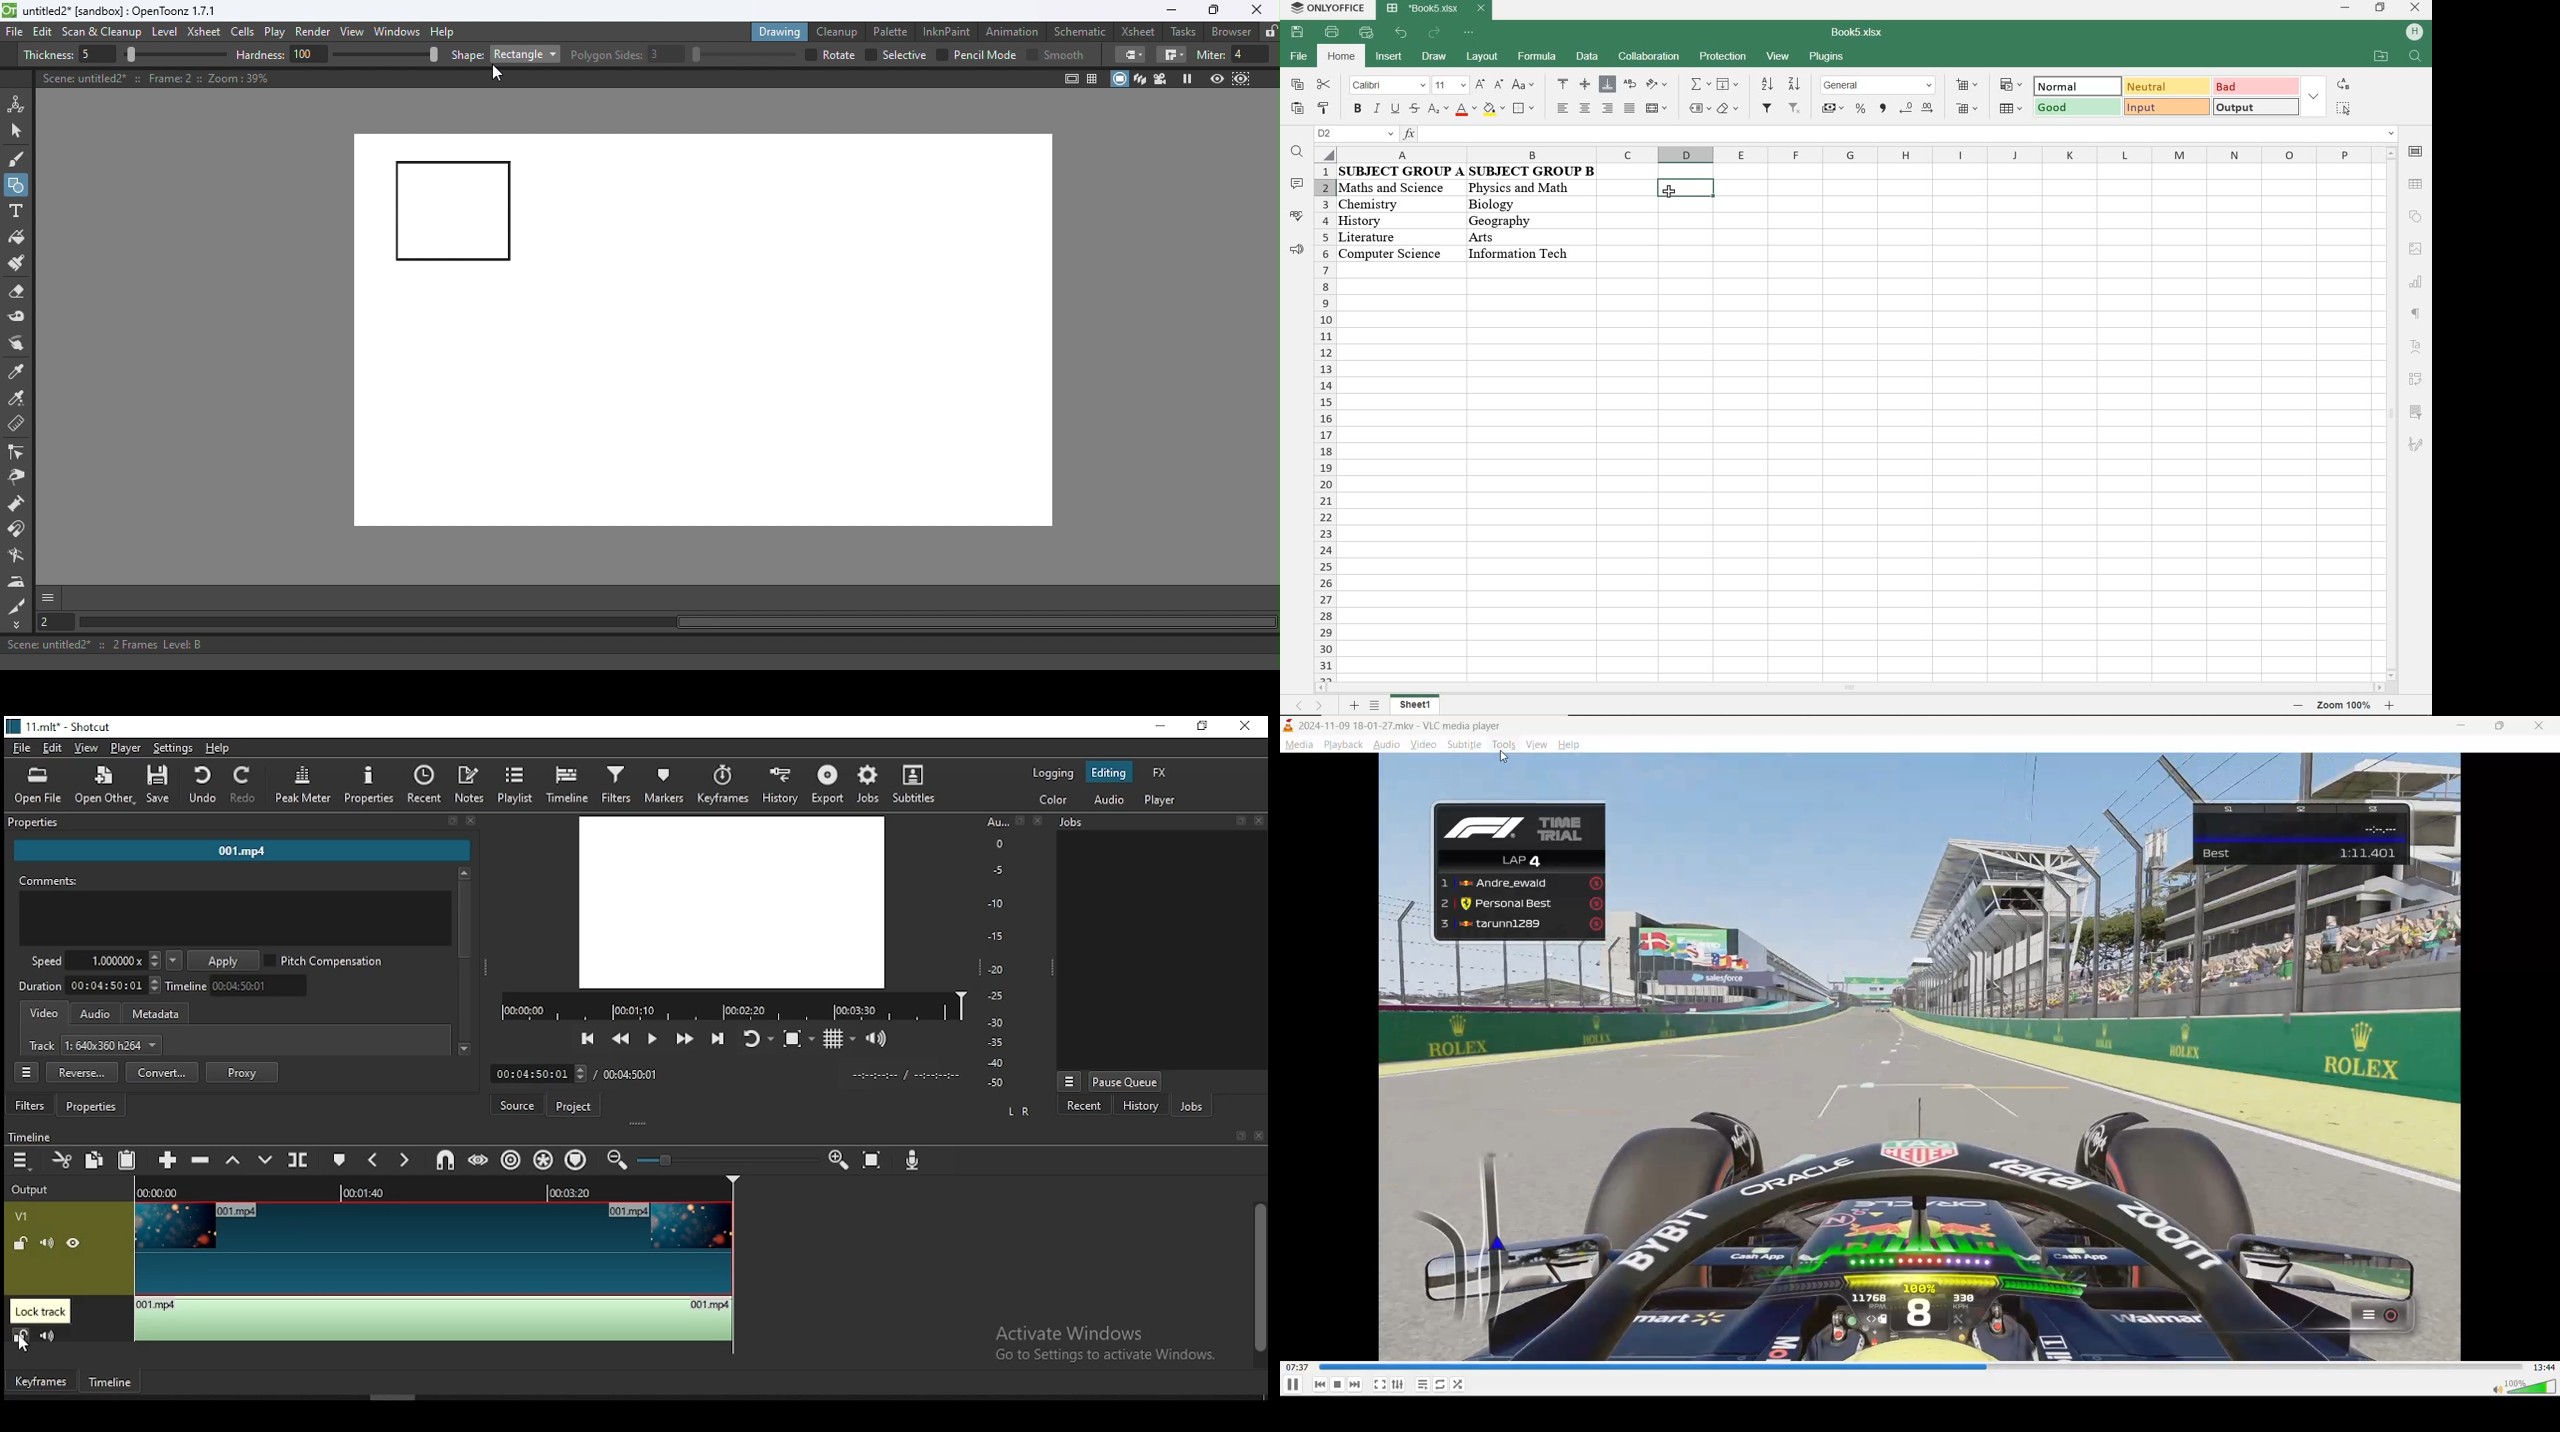 The image size is (2576, 1456). Describe the element at coordinates (579, 1158) in the screenshot. I see `ripple markers` at that location.